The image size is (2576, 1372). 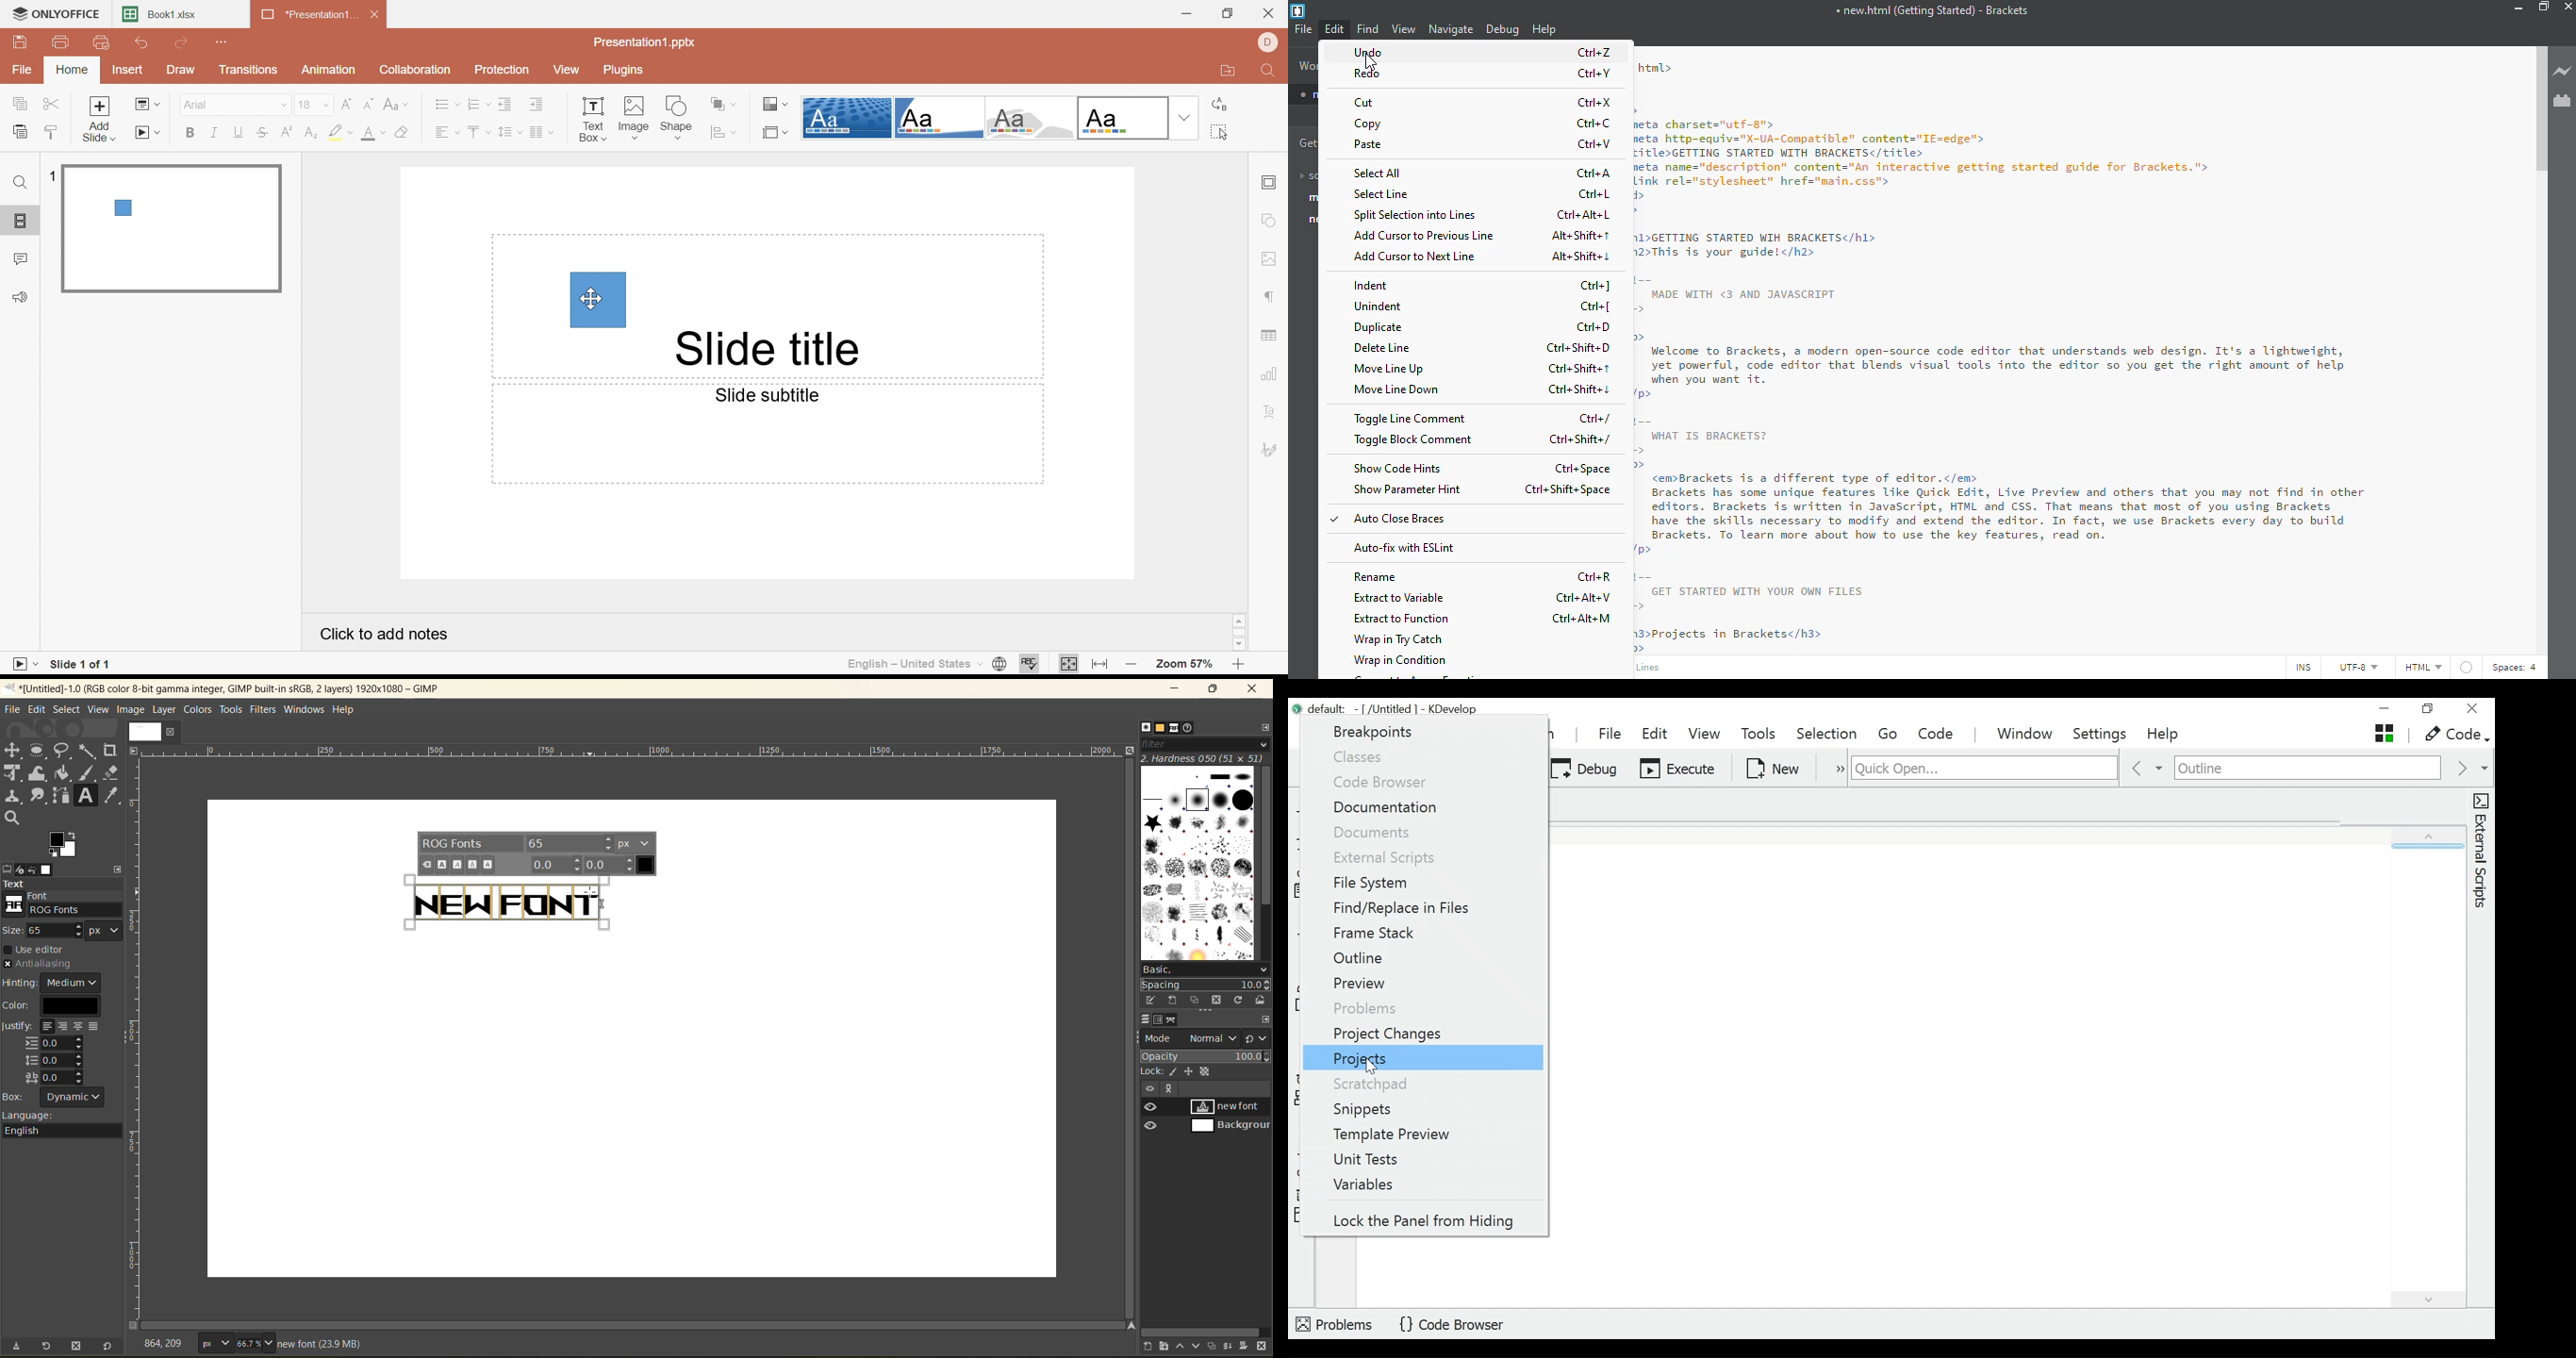 What do you see at coordinates (1098, 664) in the screenshot?
I see `Fit to width` at bounding box center [1098, 664].